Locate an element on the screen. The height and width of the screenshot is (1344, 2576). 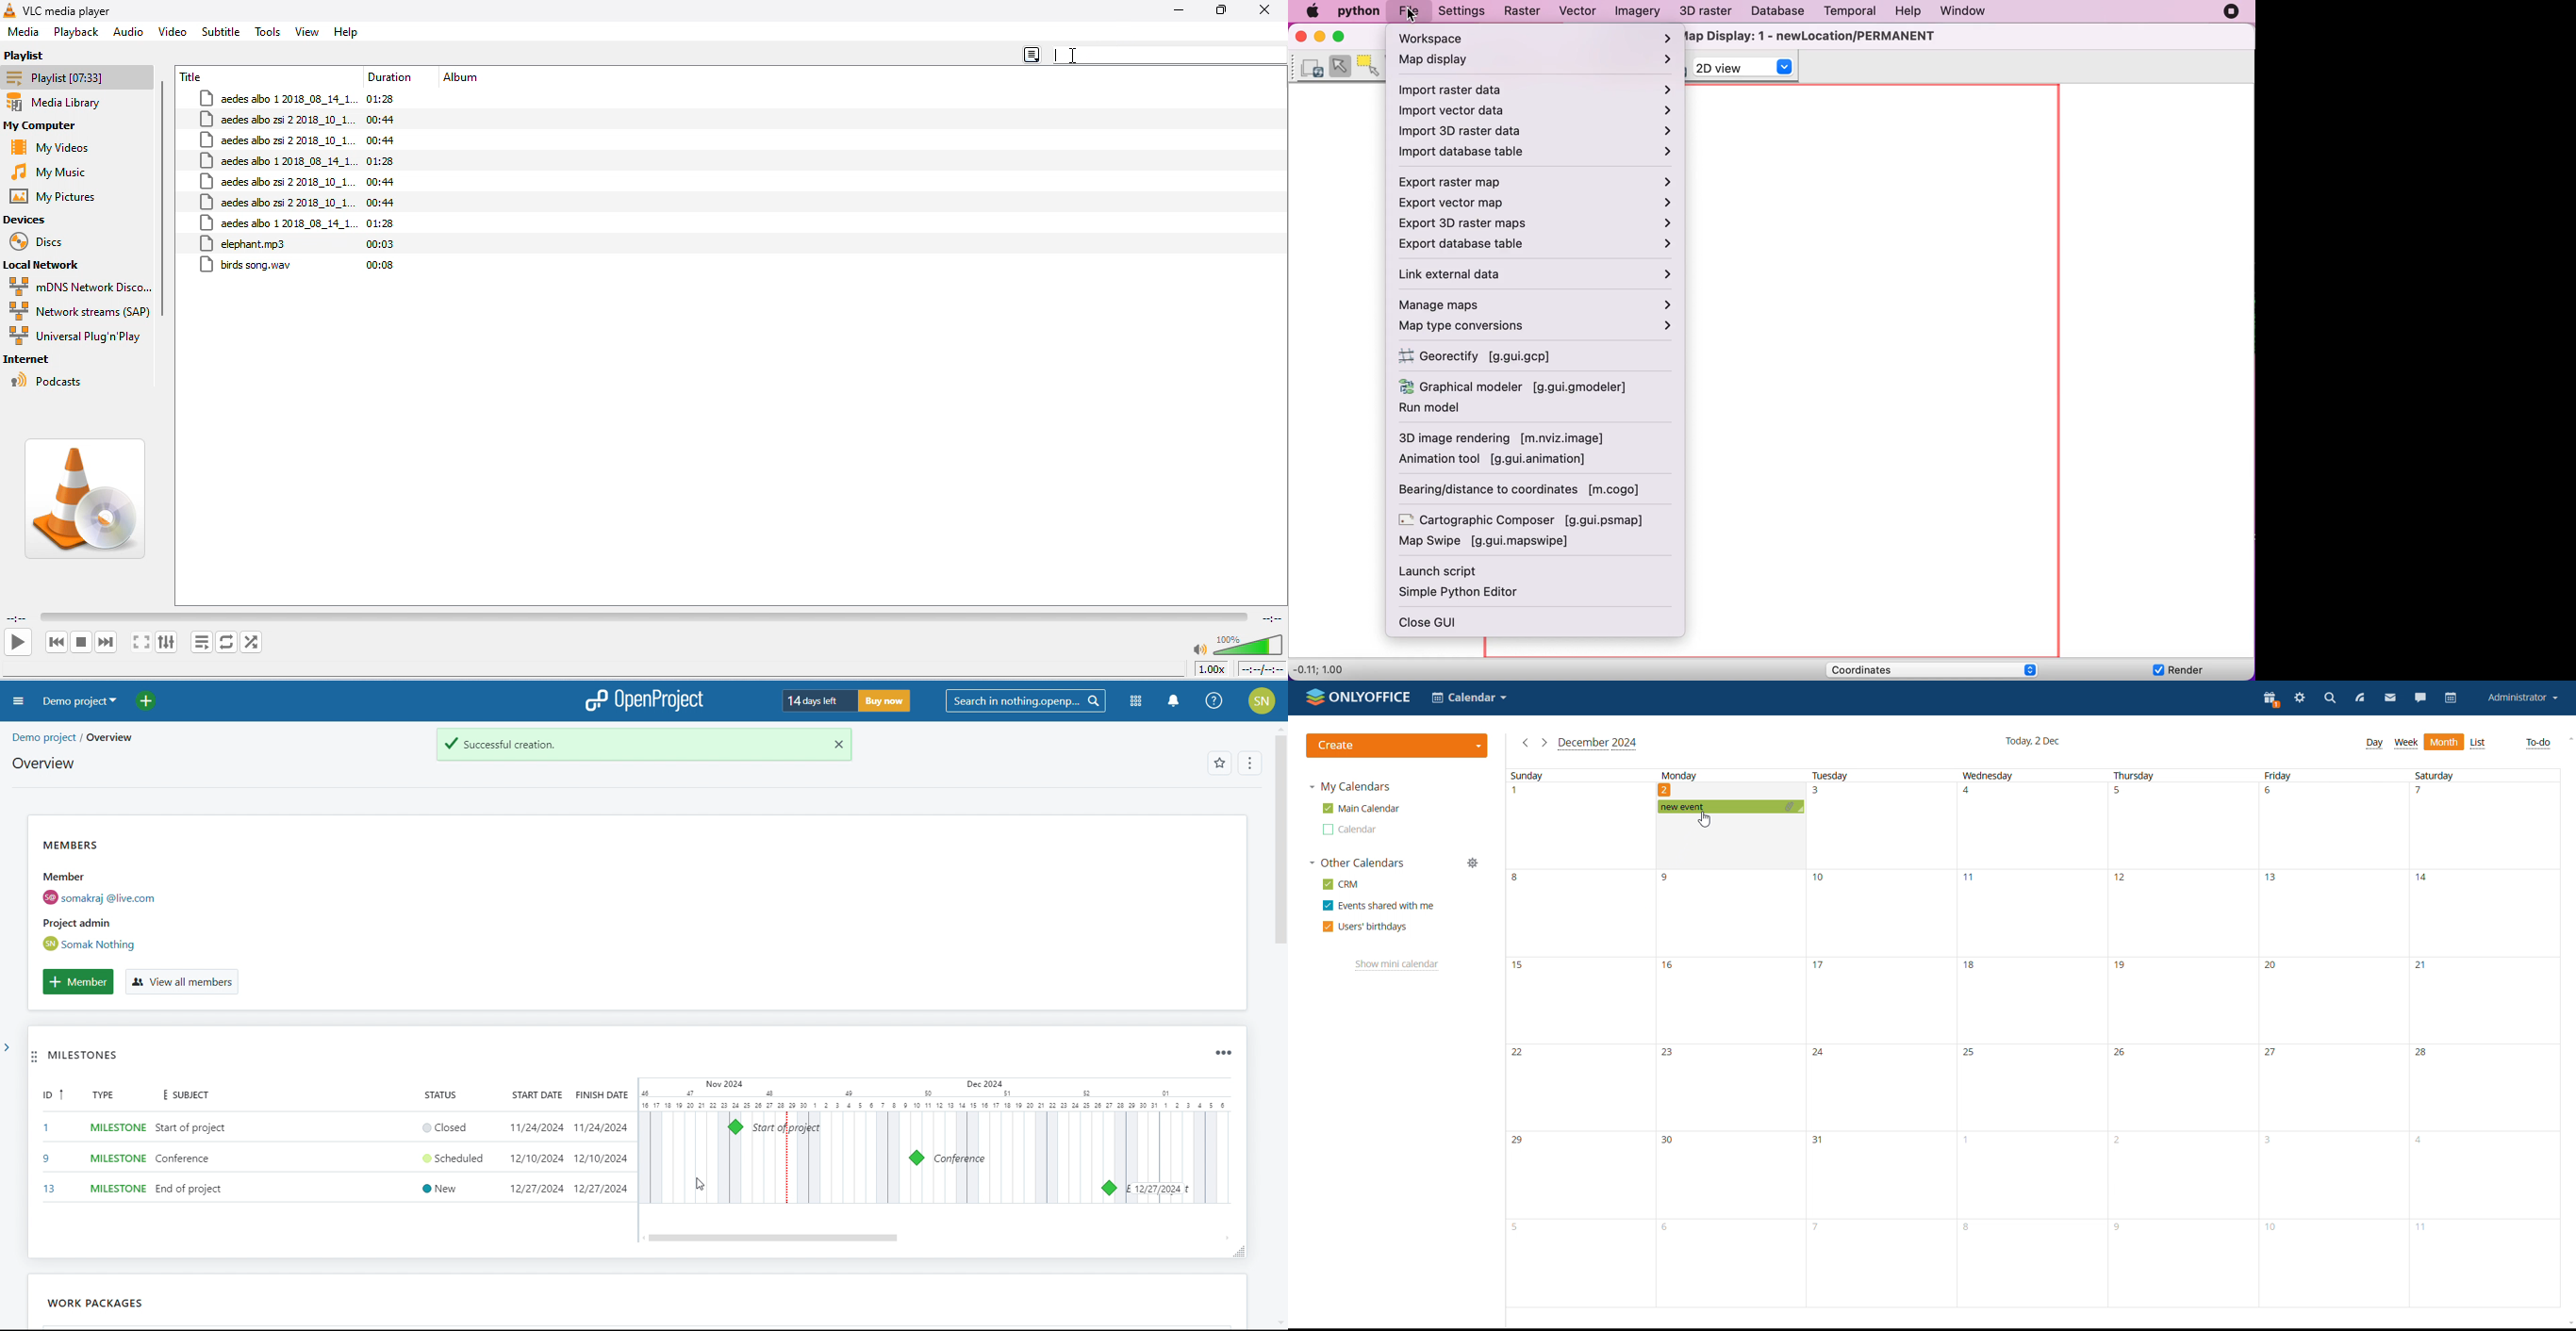
8 is located at coordinates (1967, 1228).